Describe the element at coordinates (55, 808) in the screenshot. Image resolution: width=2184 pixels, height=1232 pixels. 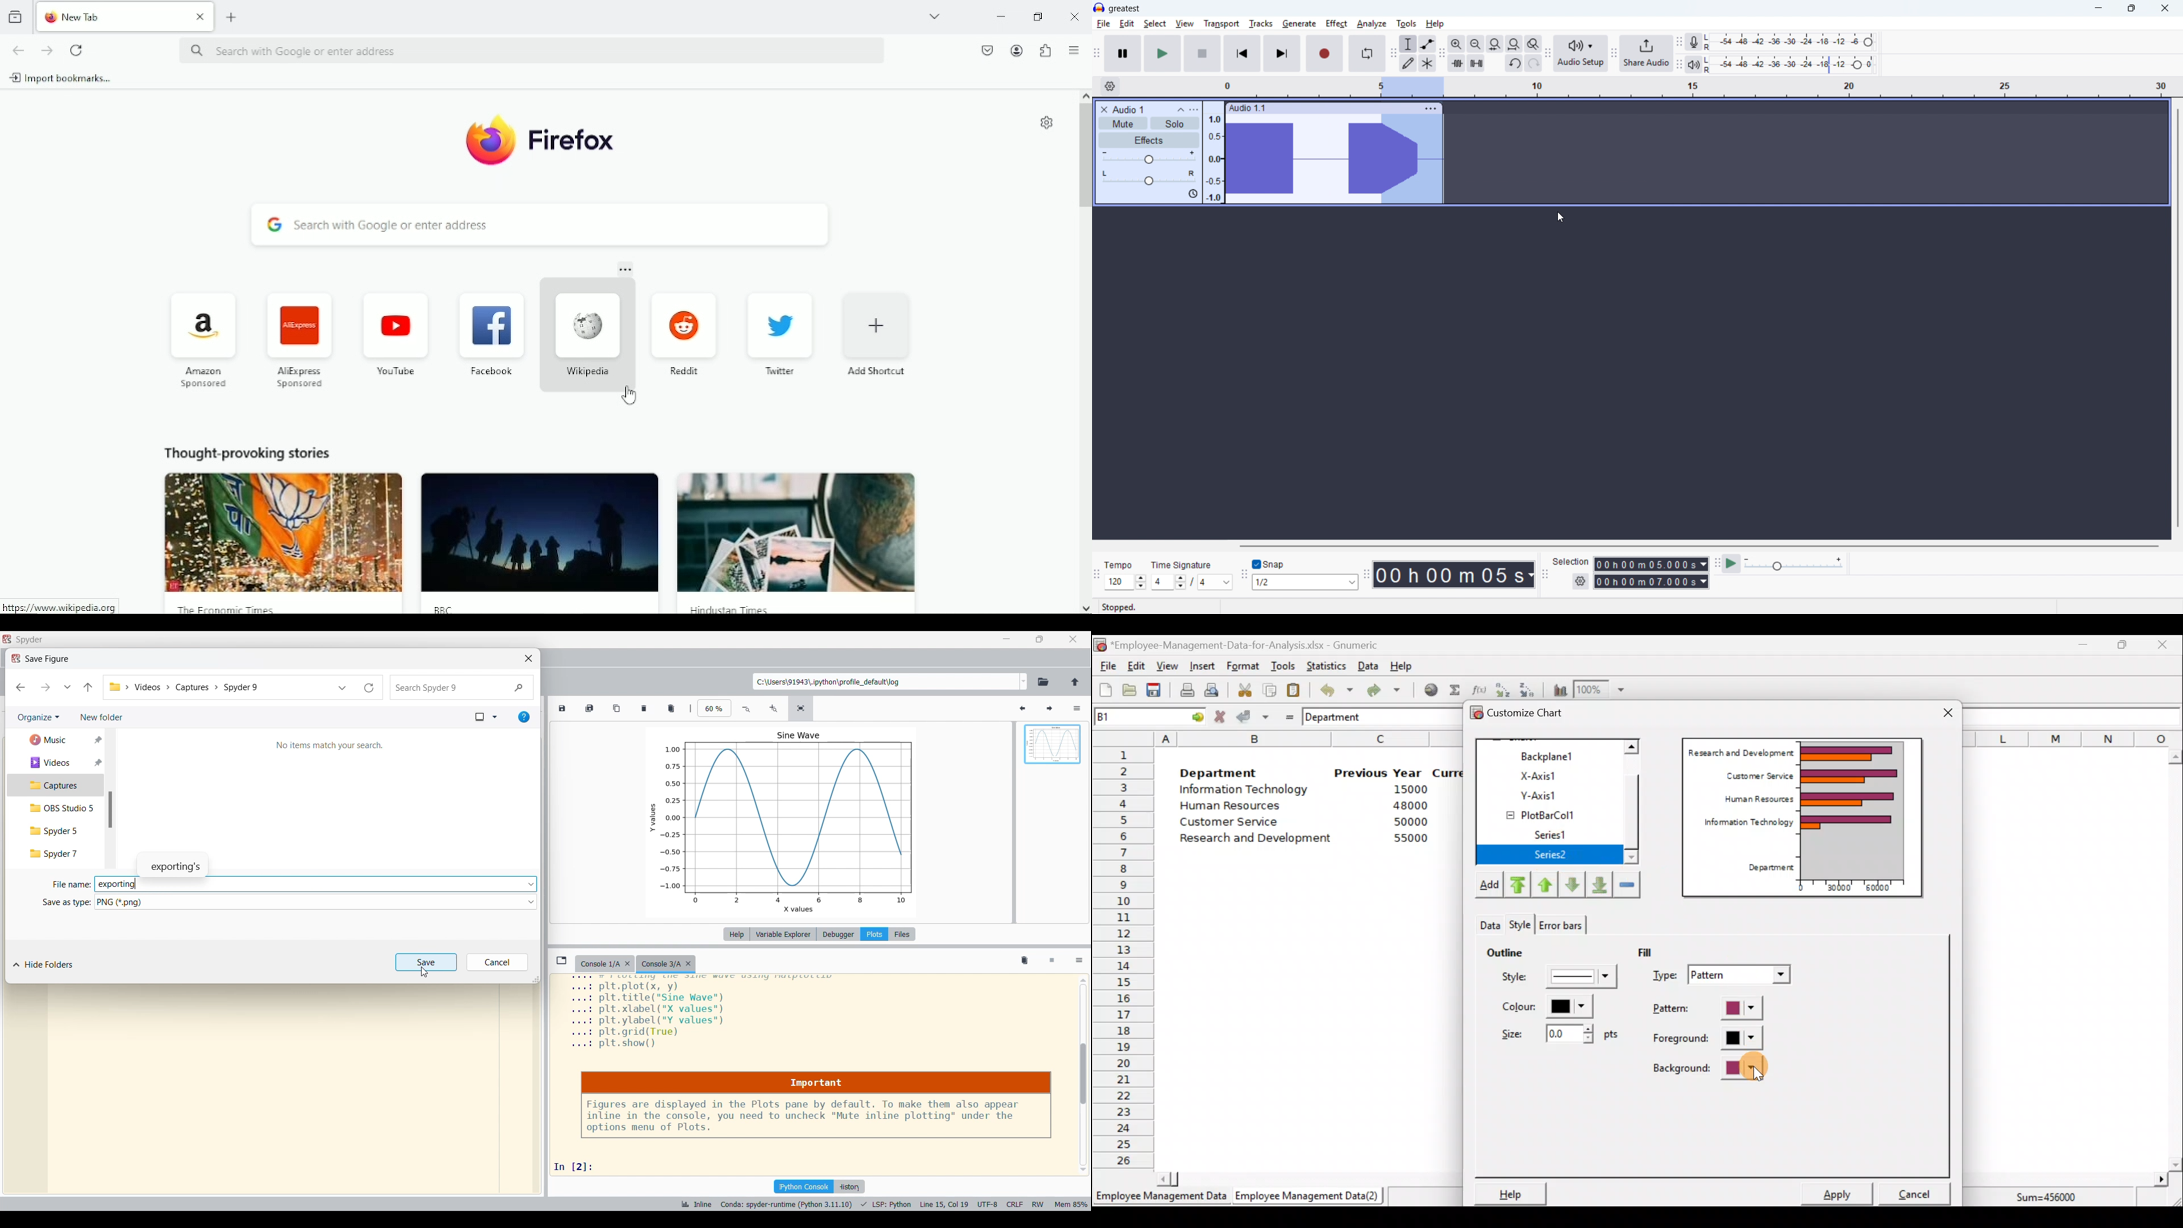
I see `OBS Studio 5` at that location.